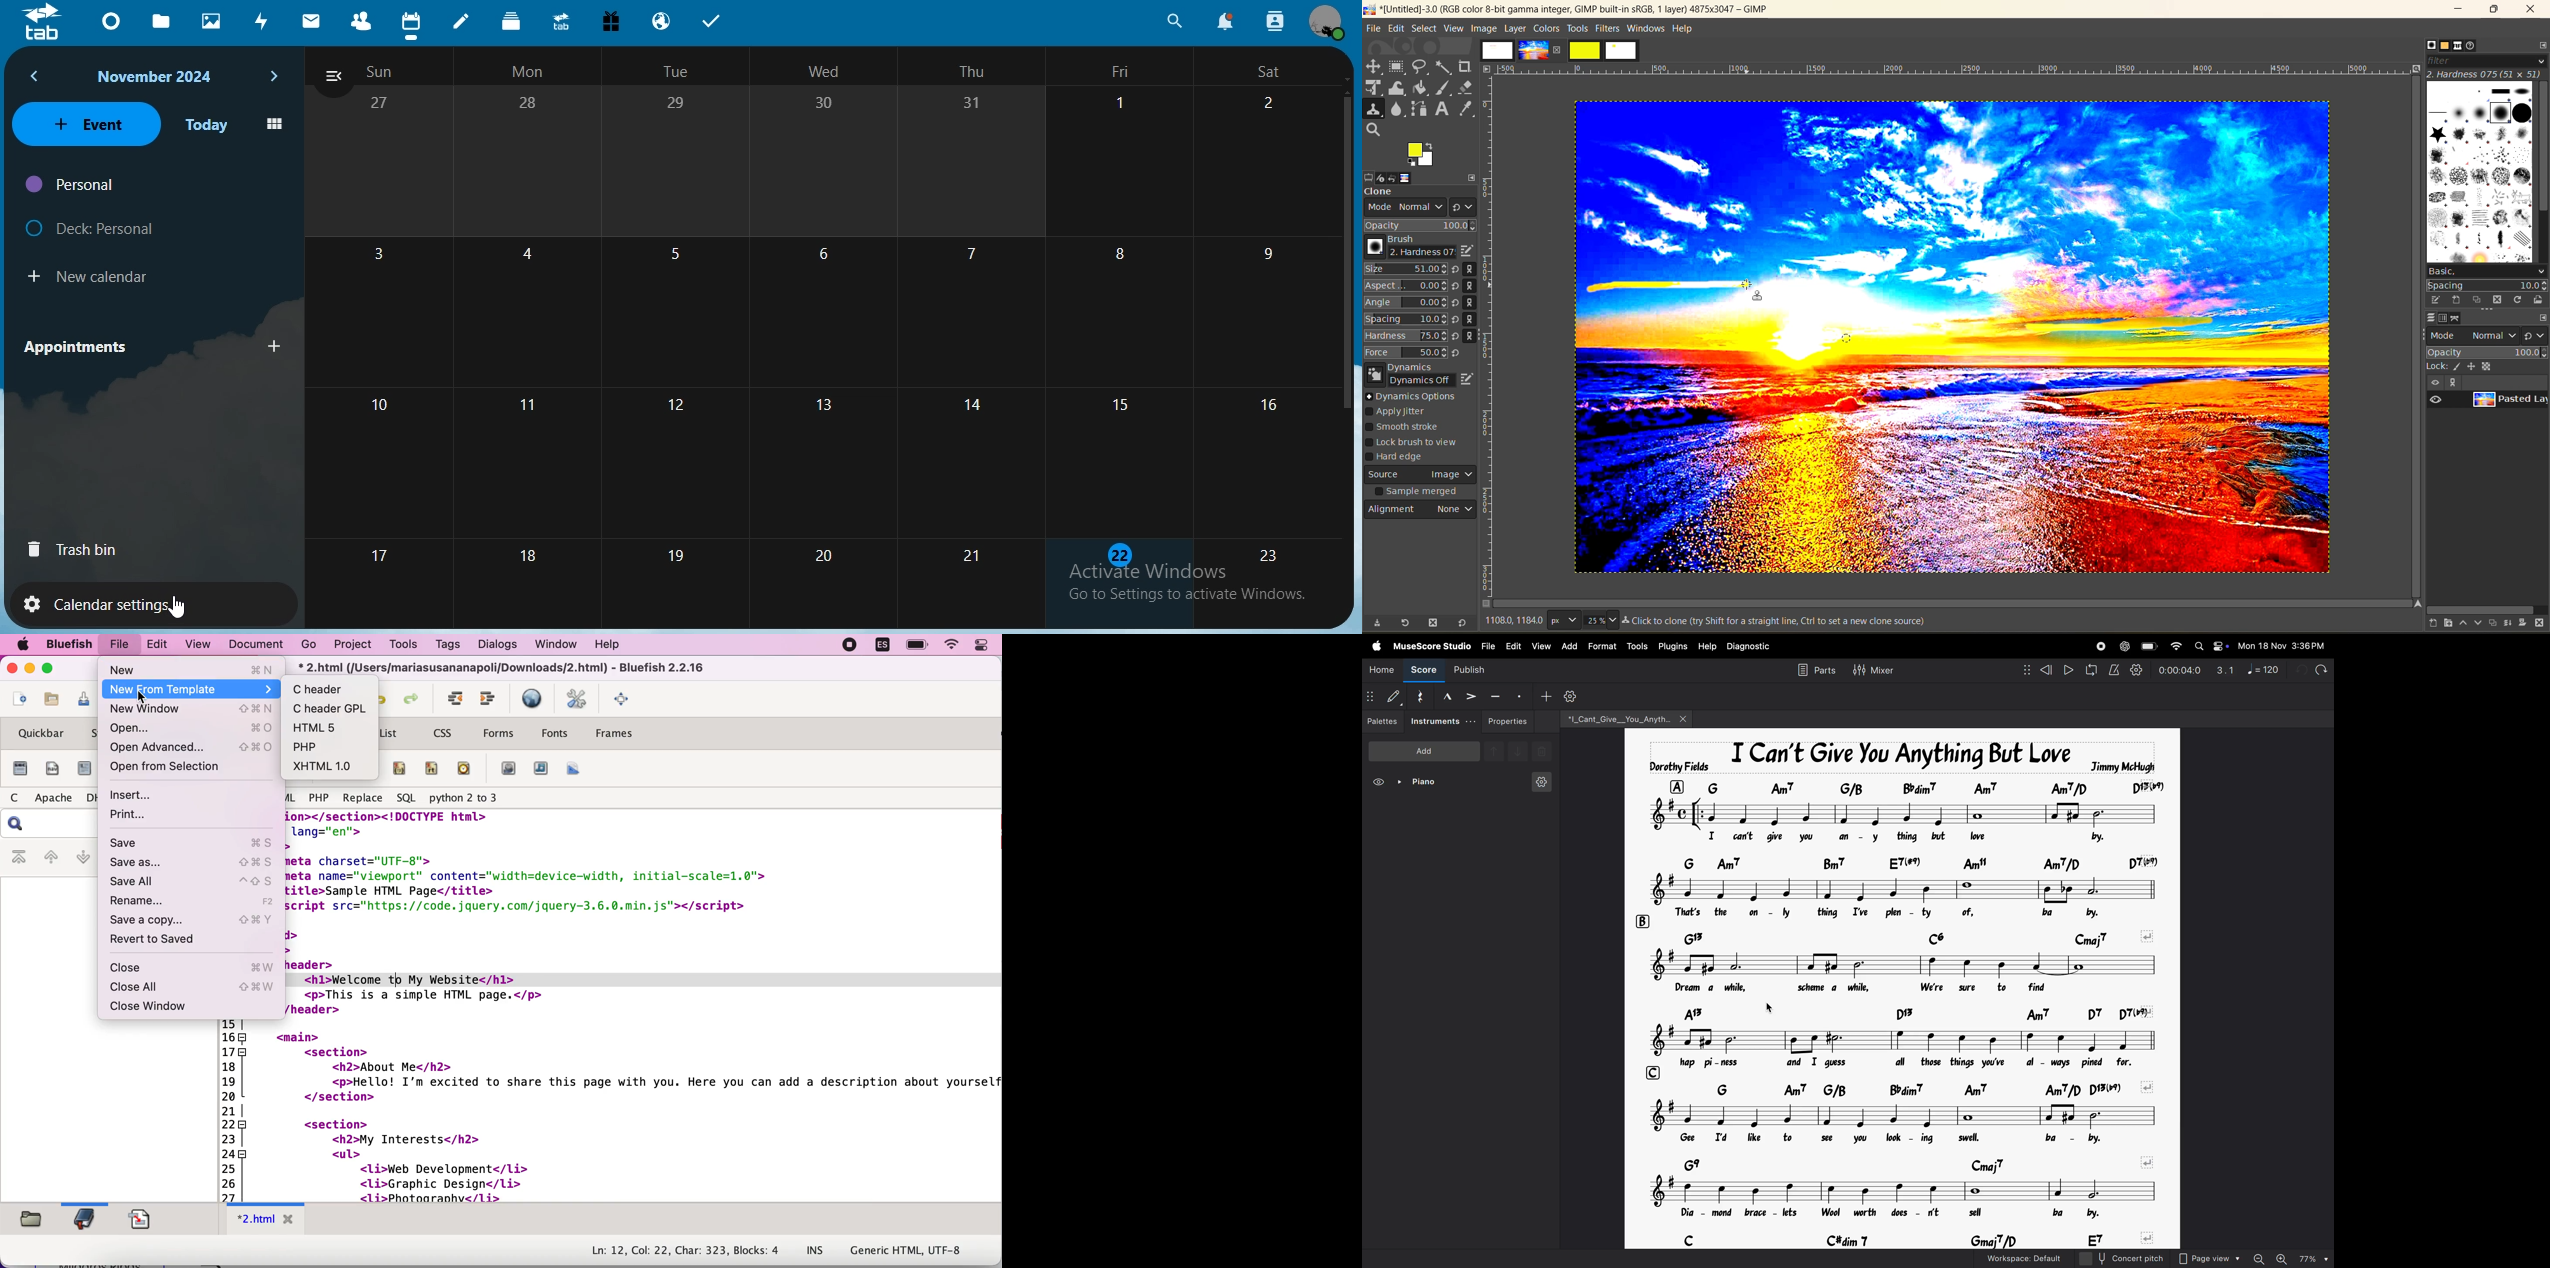 The image size is (2576, 1288). What do you see at coordinates (1668, 284) in the screenshot?
I see `cloned area` at bounding box center [1668, 284].